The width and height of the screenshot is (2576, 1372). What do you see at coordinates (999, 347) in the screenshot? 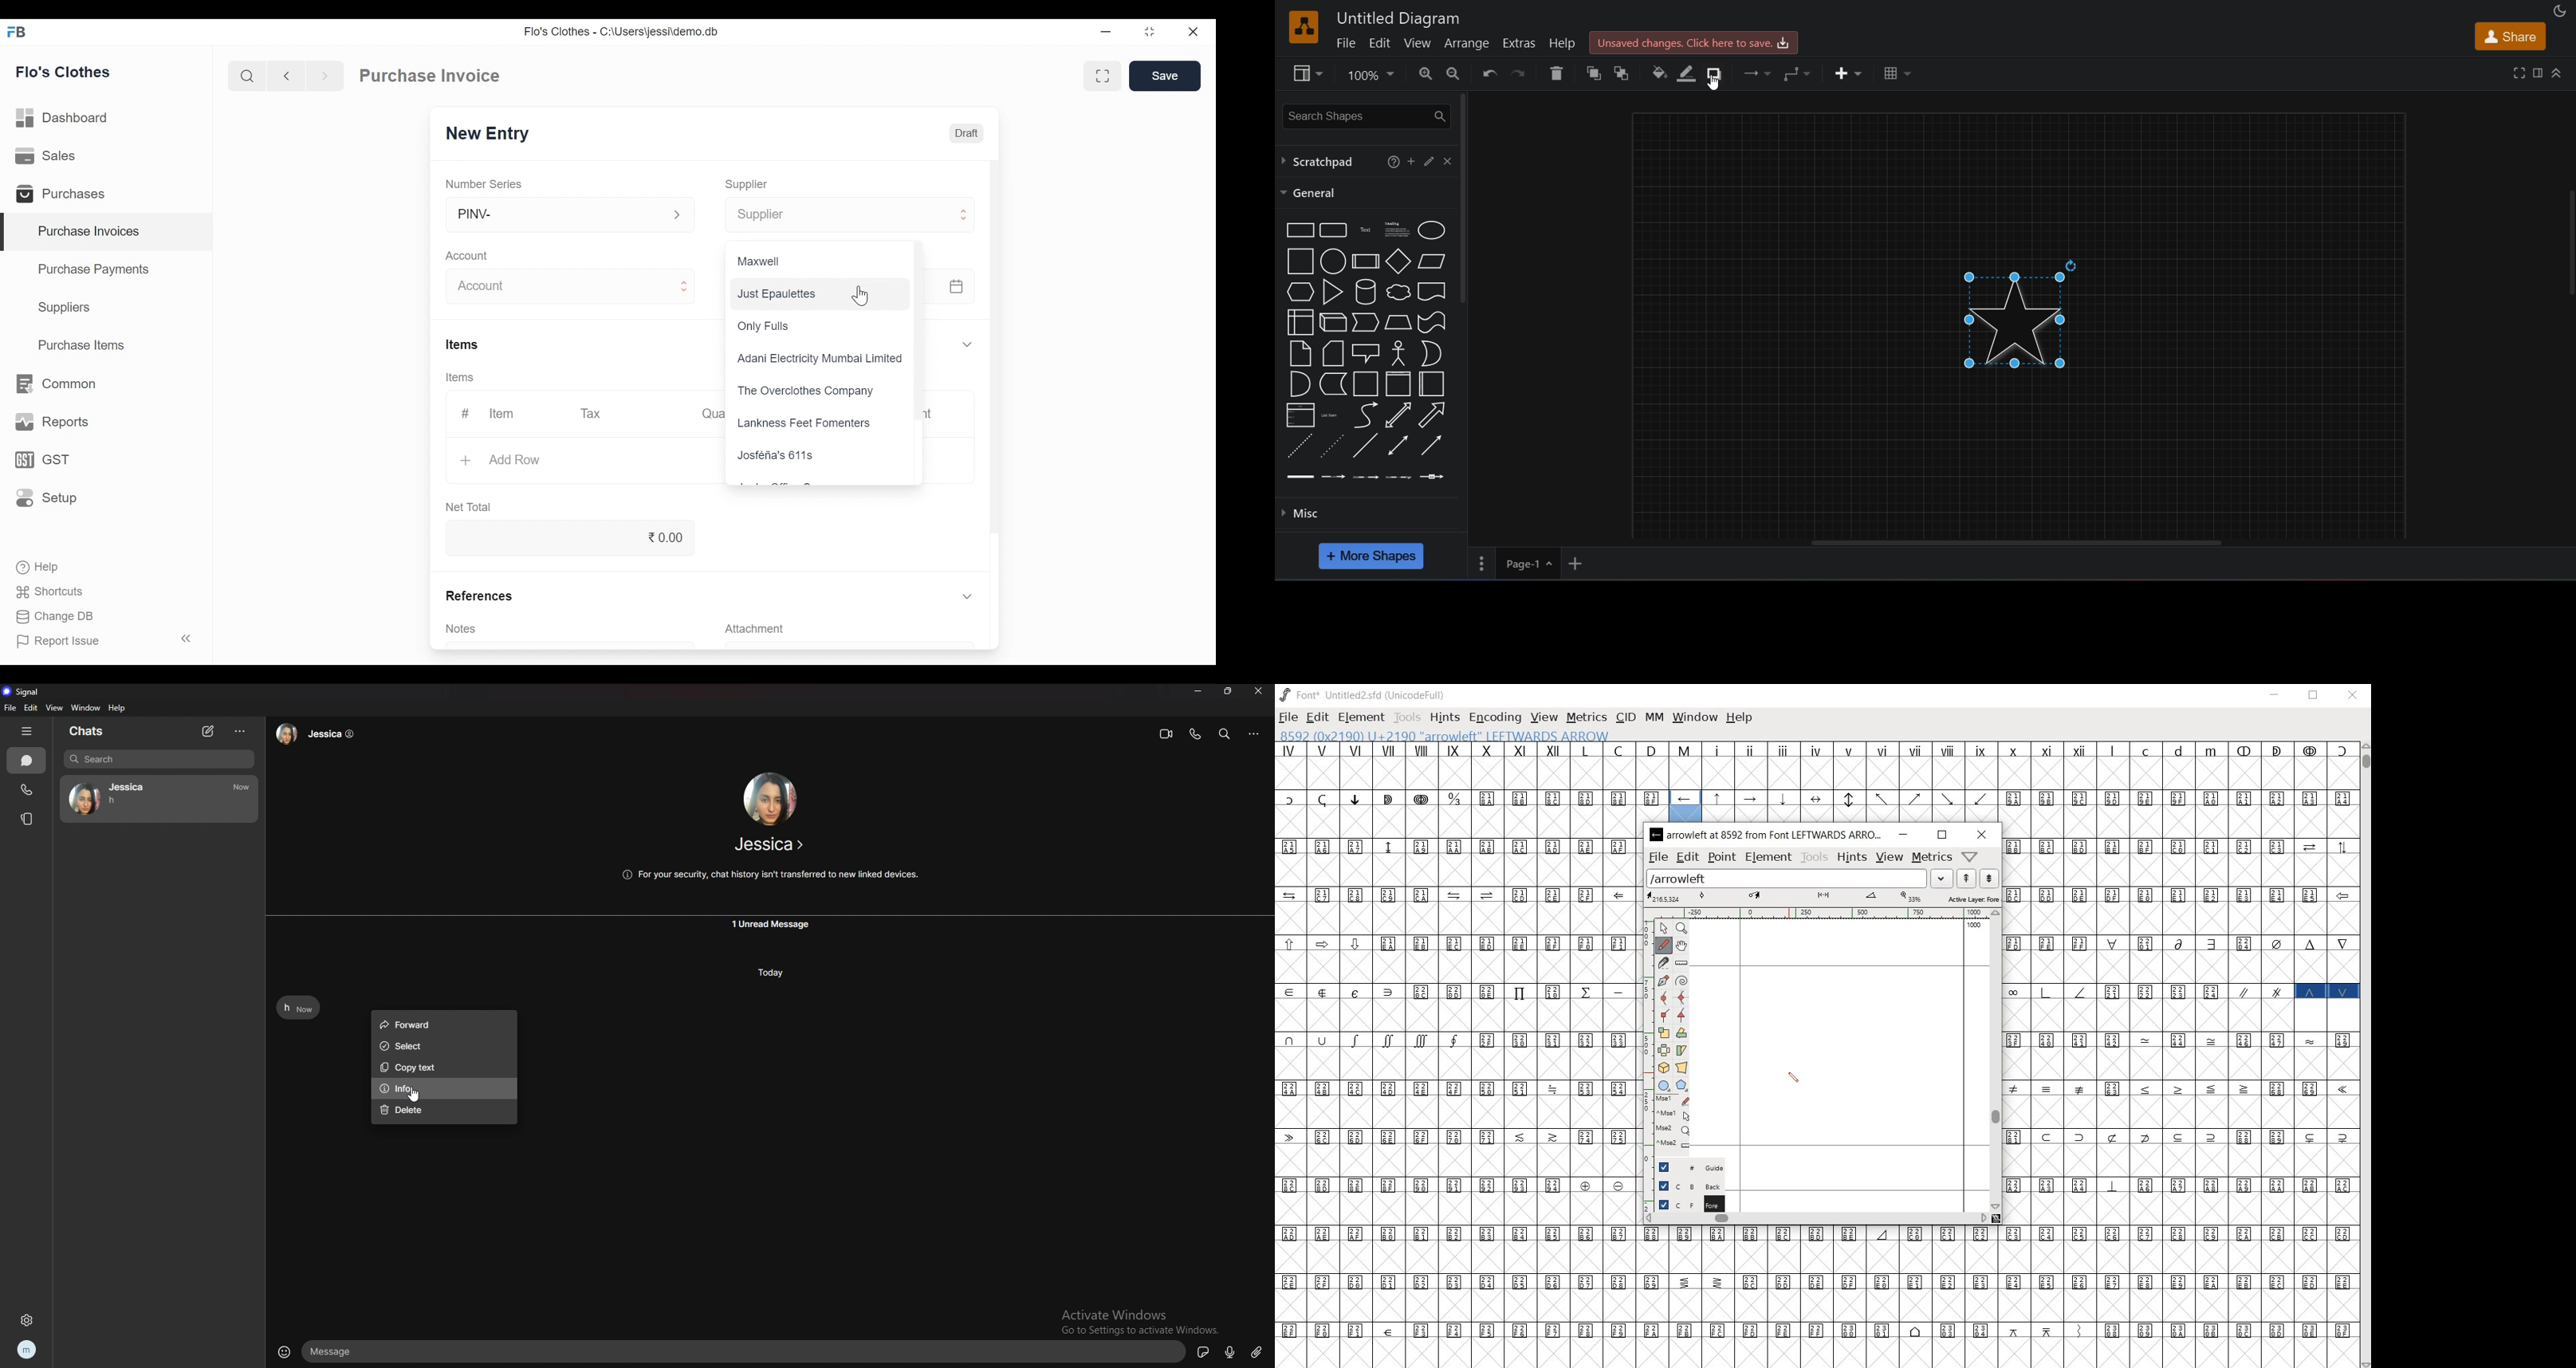
I see `Vertical Scroll bar` at bounding box center [999, 347].